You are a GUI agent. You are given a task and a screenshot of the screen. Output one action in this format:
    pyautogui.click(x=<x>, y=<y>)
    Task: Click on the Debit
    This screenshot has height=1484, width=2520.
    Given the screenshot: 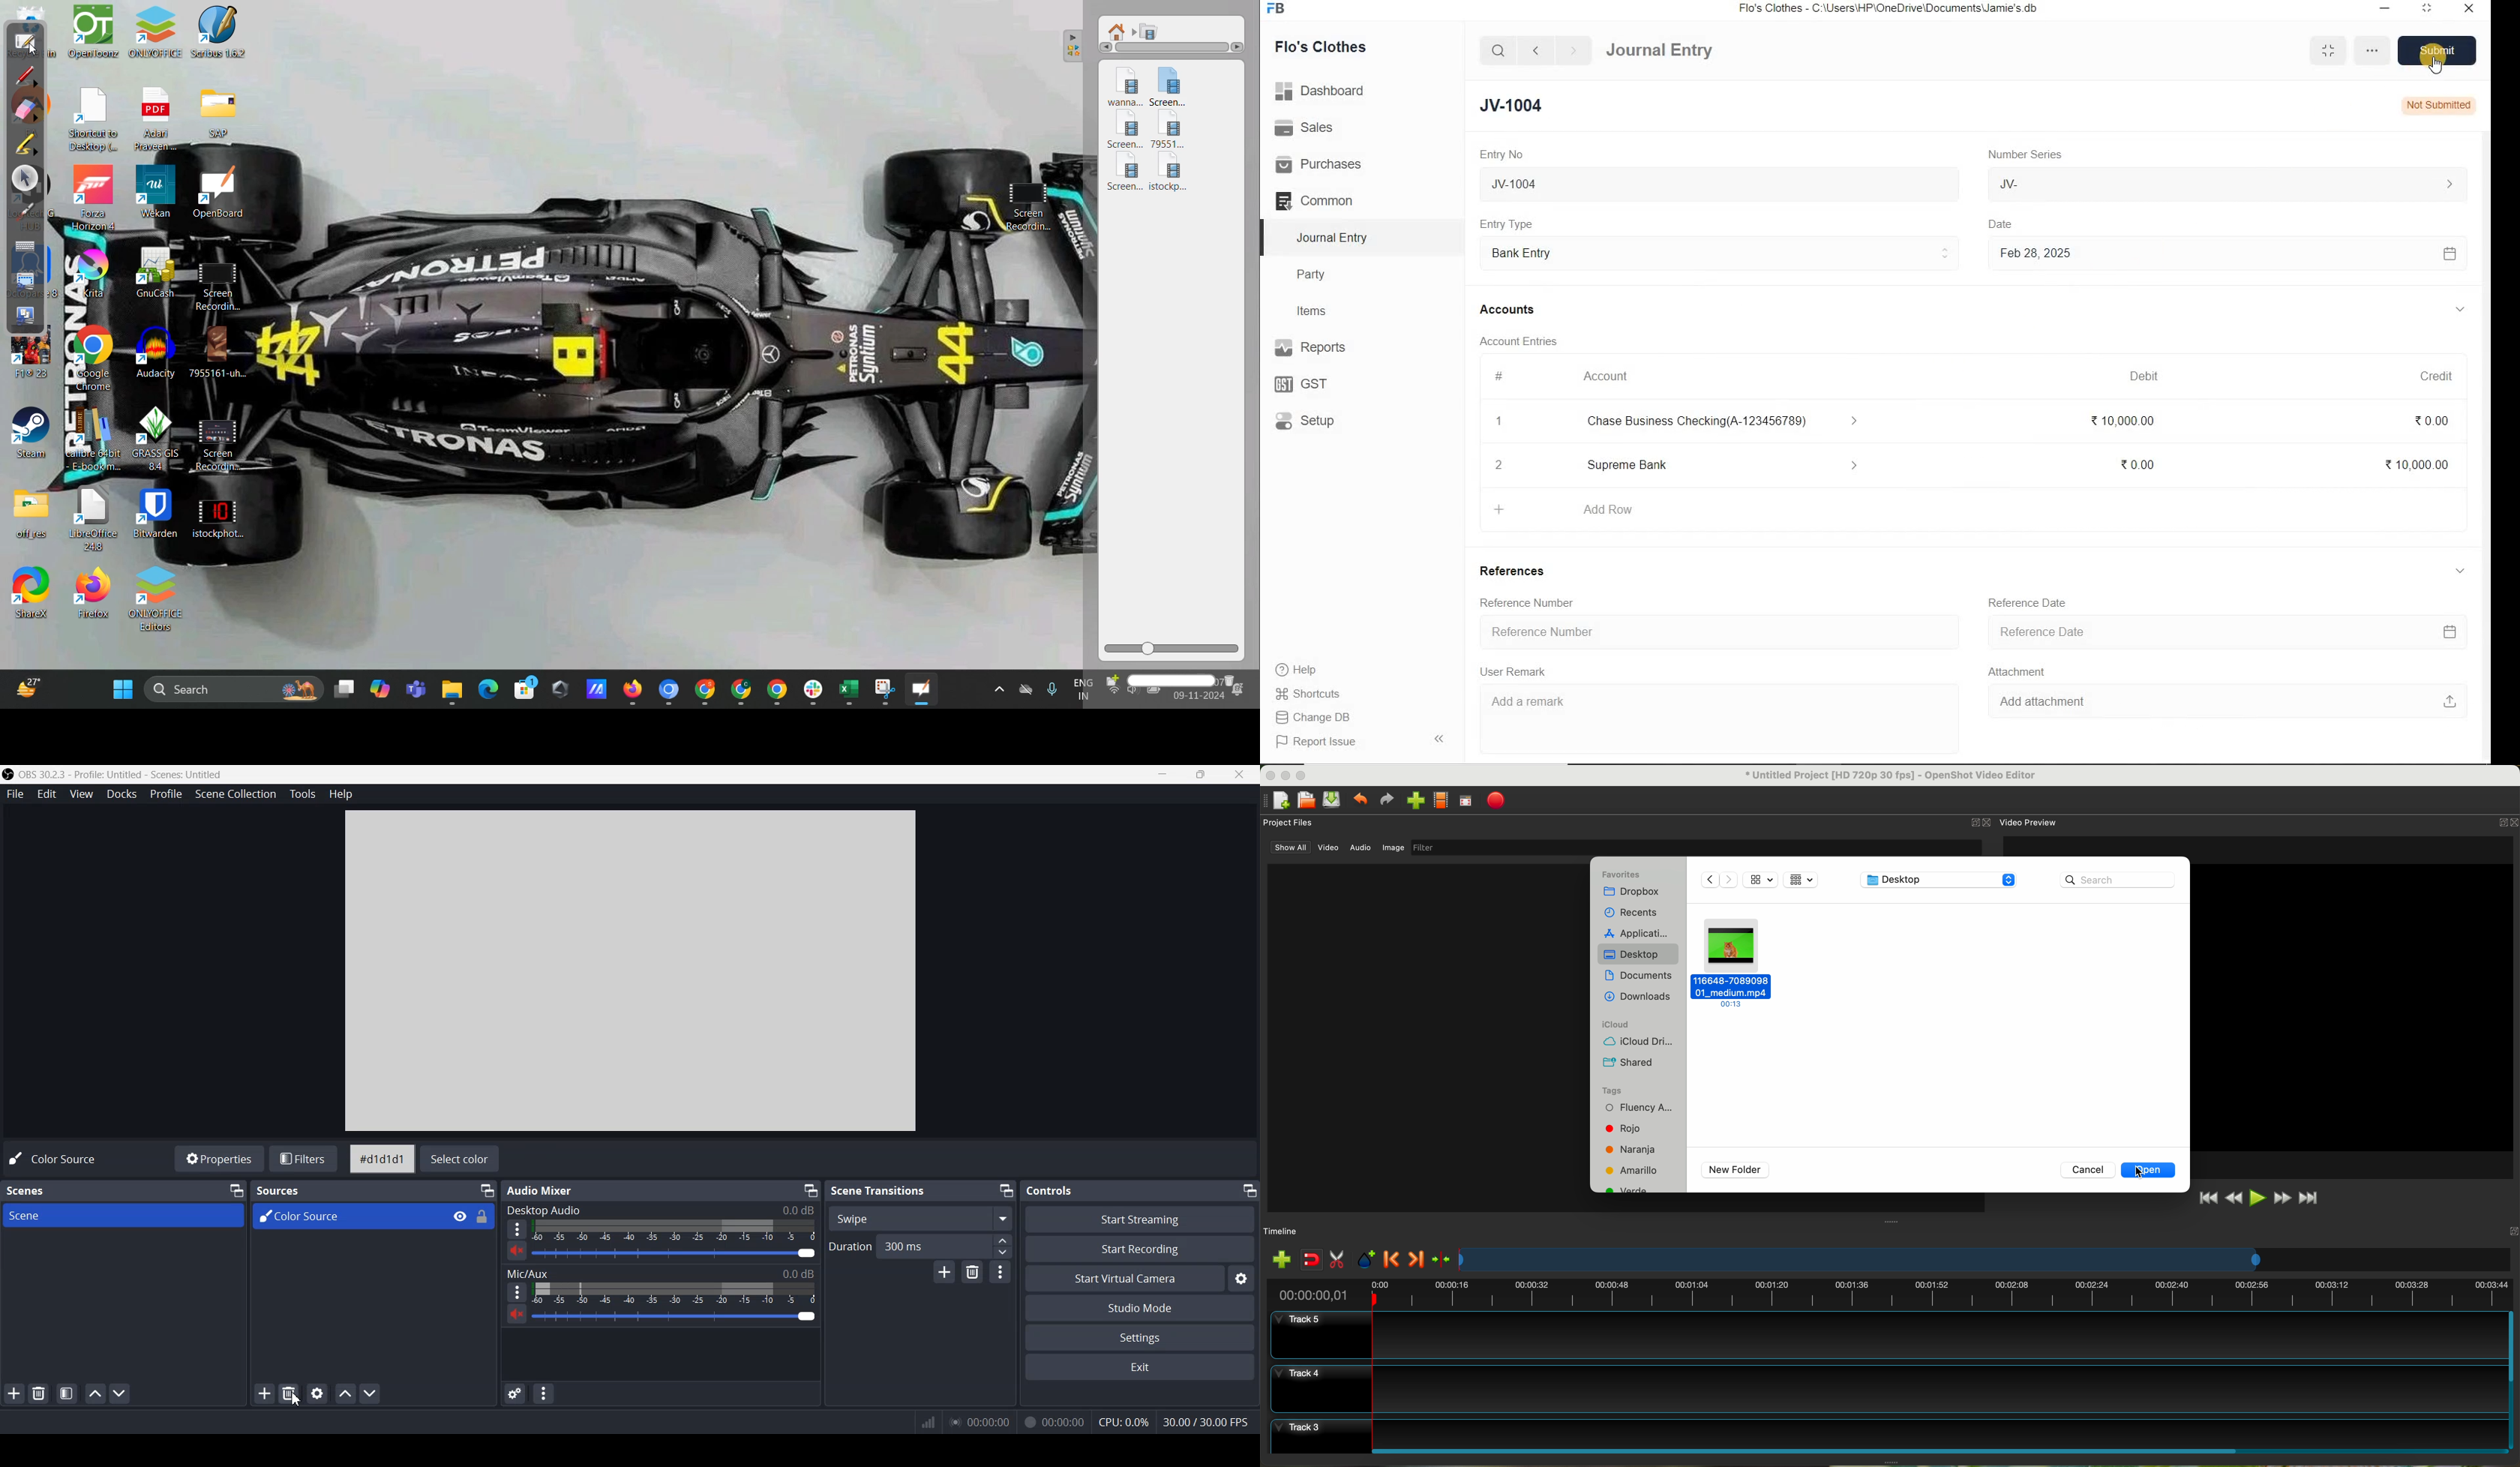 What is the action you would take?
    pyautogui.click(x=2152, y=376)
    